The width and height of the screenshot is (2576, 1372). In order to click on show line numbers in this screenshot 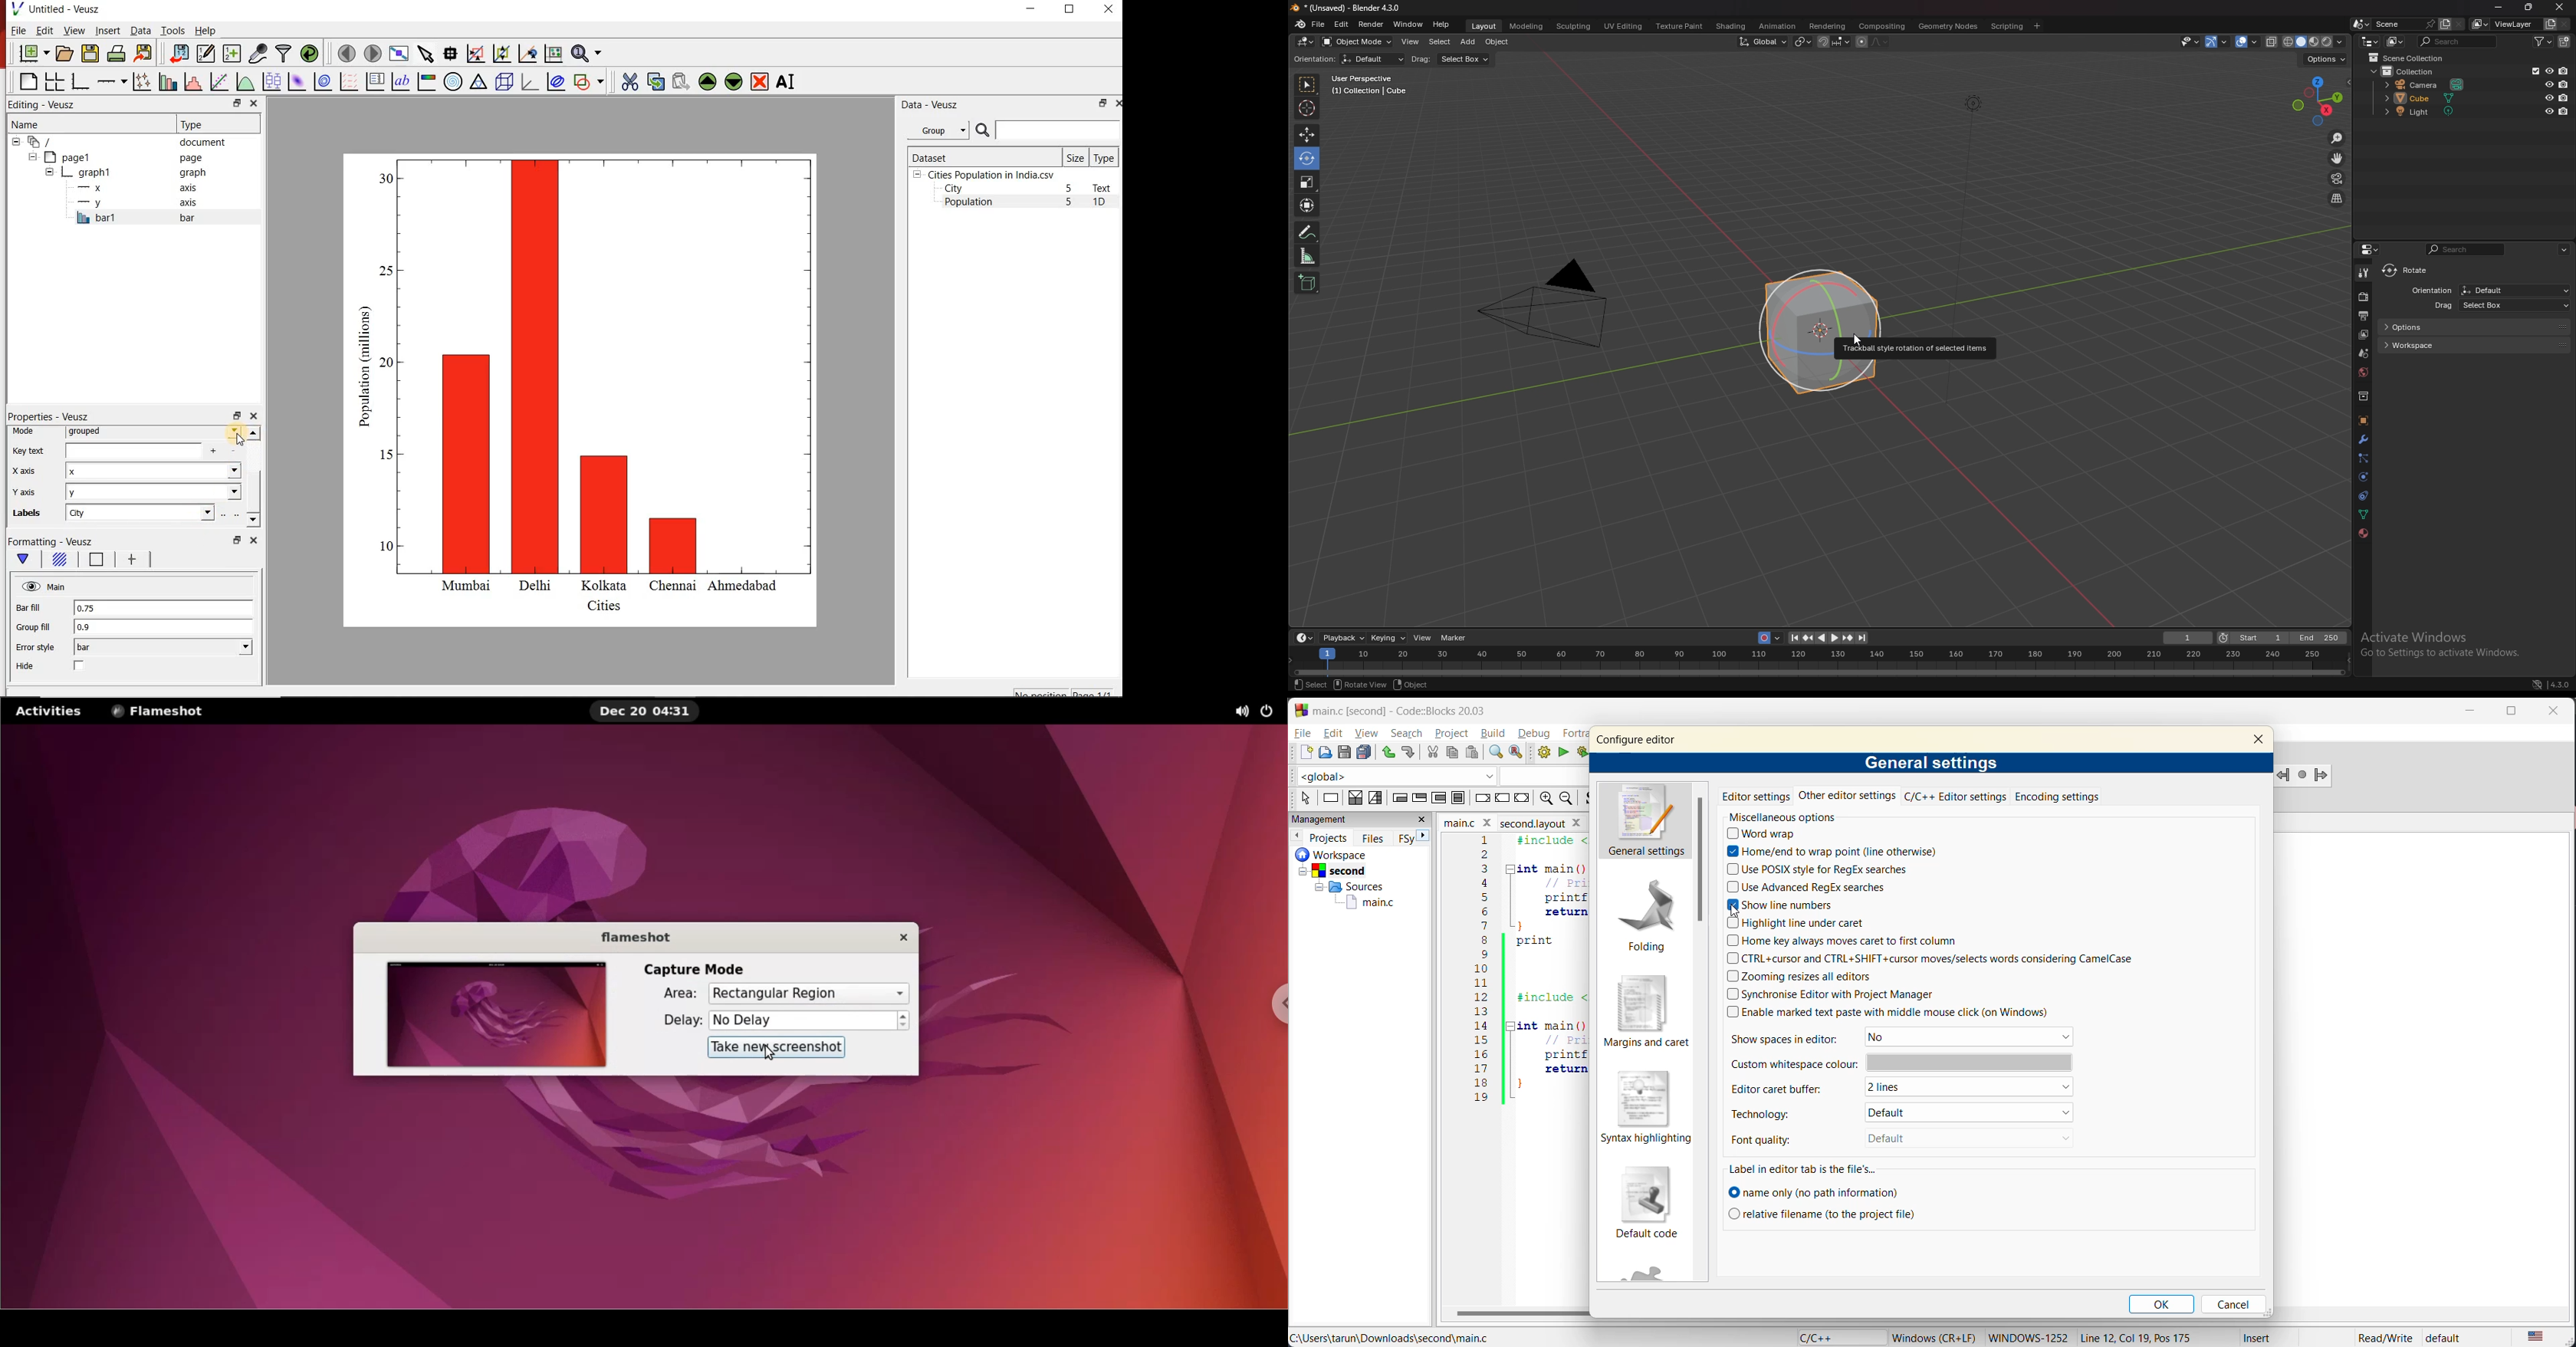, I will do `click(1781, 905)`.